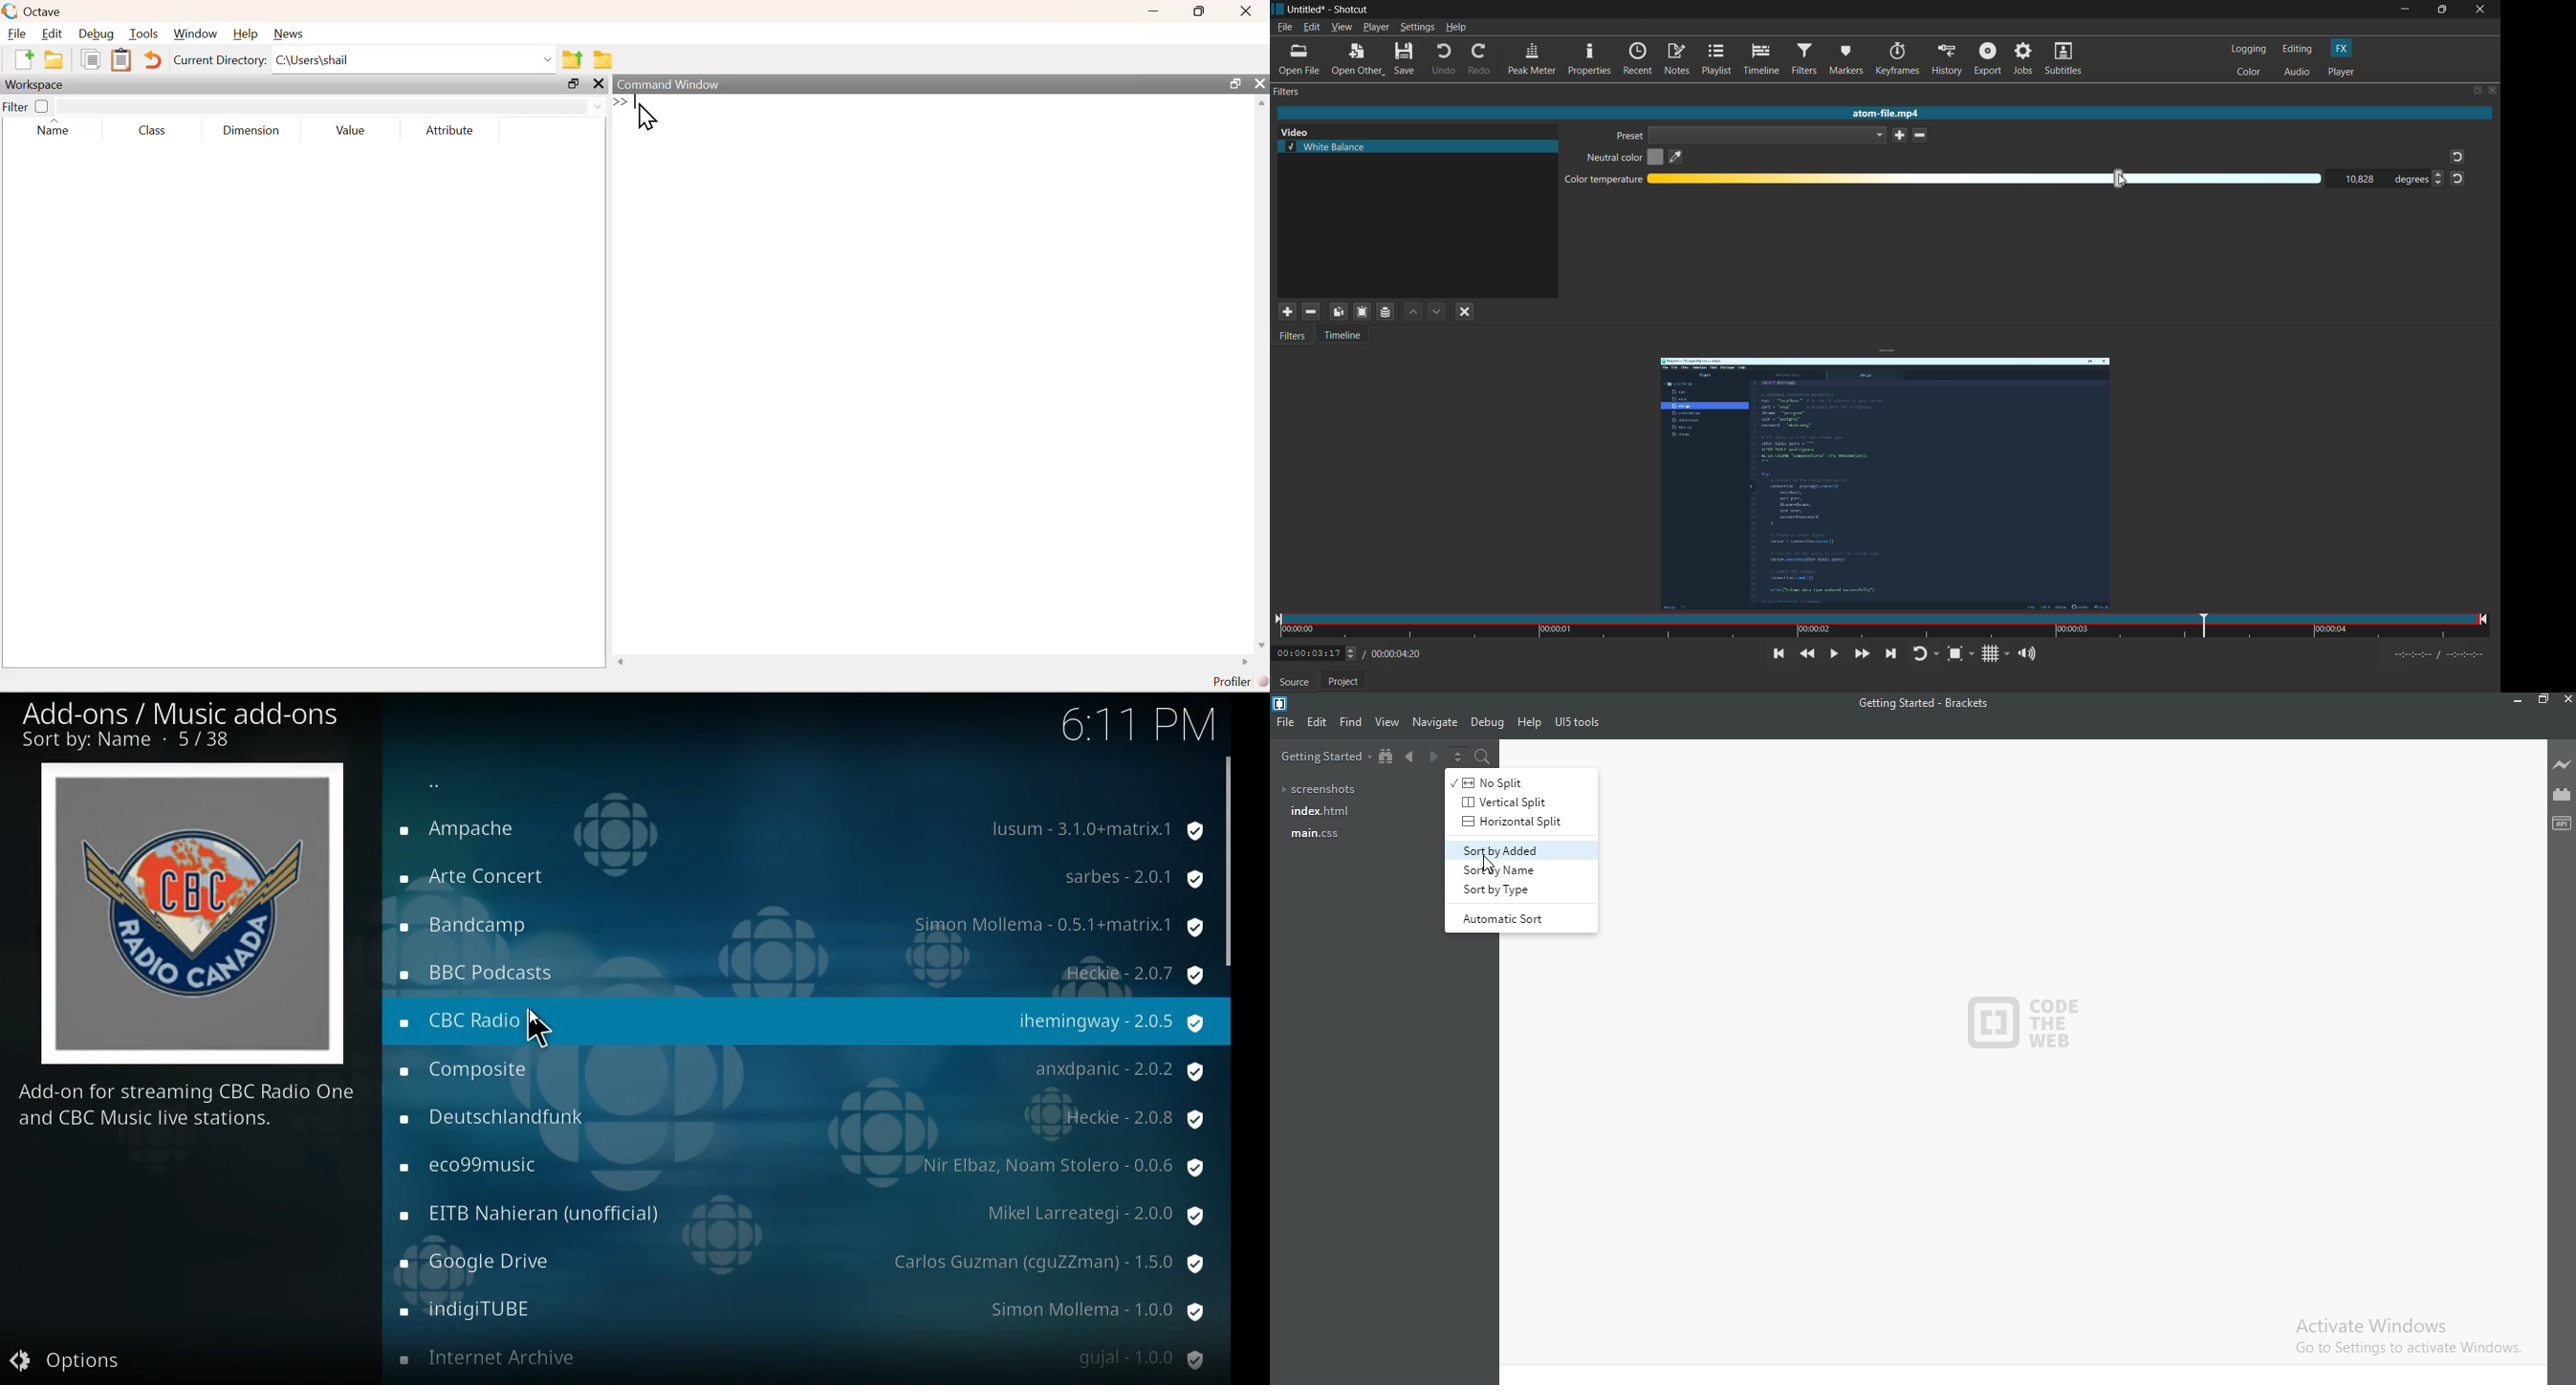 The height and width of the screenshot is (1400, 2576). What do you see at coordinates (1072, 1311) in the screenshot?
I see `protection` at bounding box center [1072, 1311].